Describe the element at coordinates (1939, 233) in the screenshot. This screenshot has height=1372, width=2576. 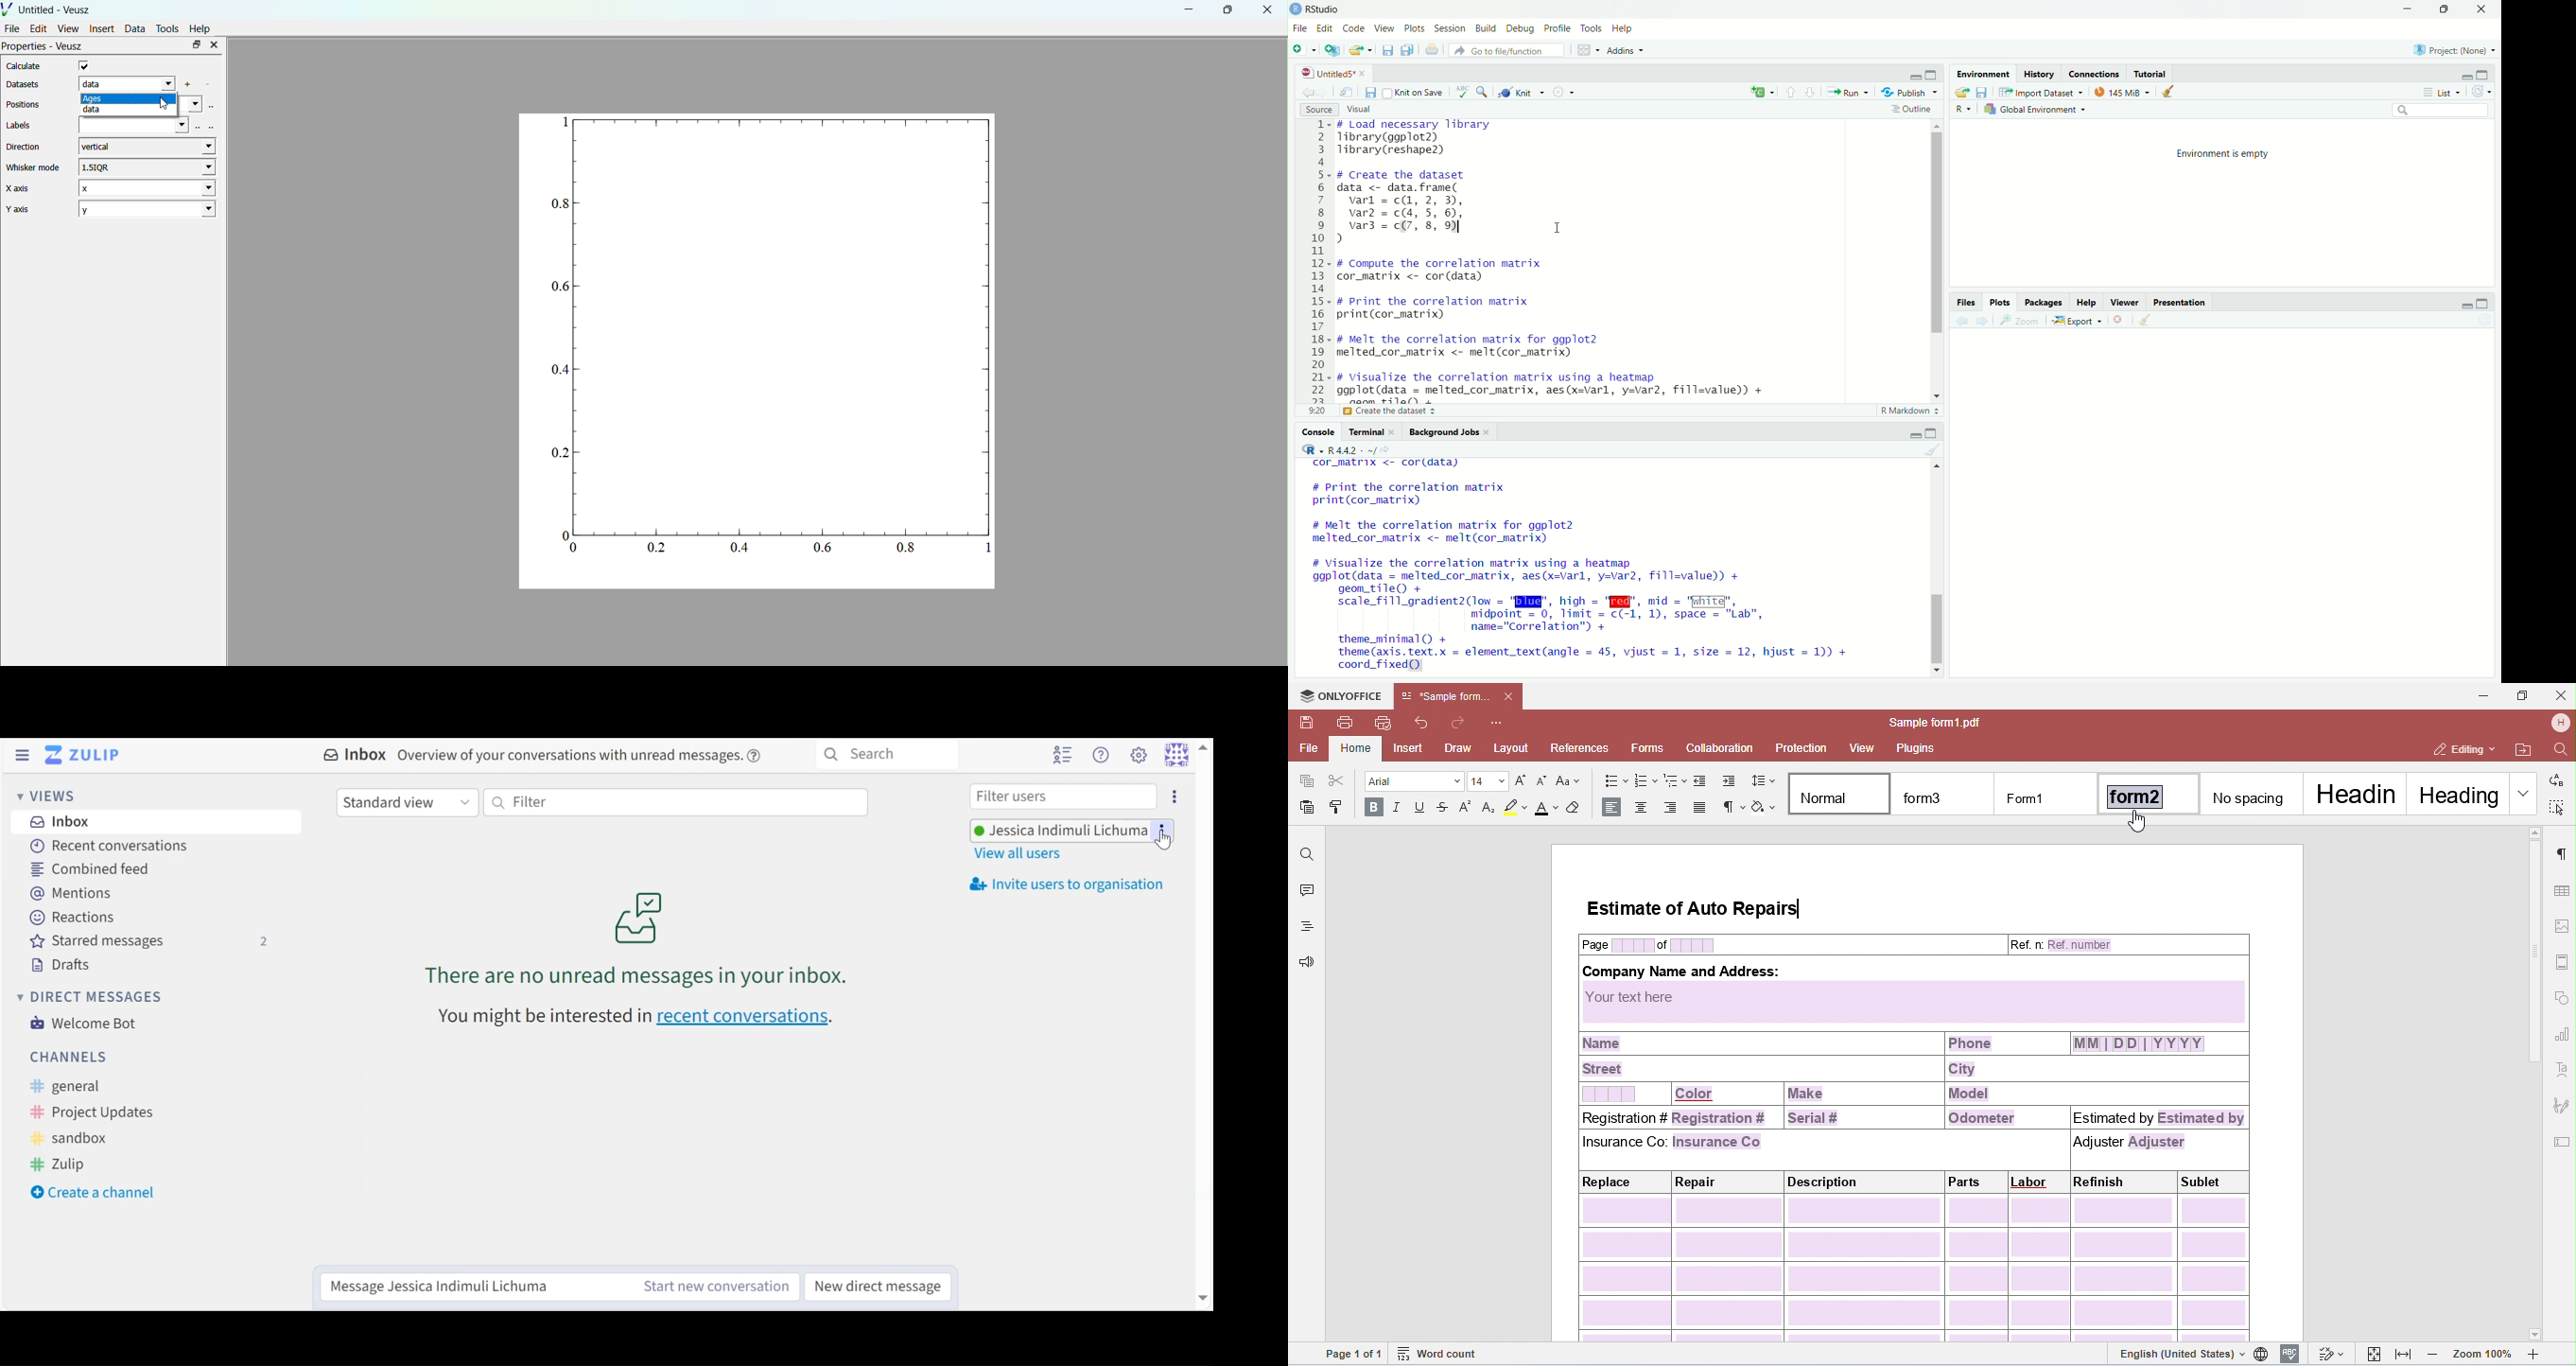
I see `vertical scrollbar` at that location.